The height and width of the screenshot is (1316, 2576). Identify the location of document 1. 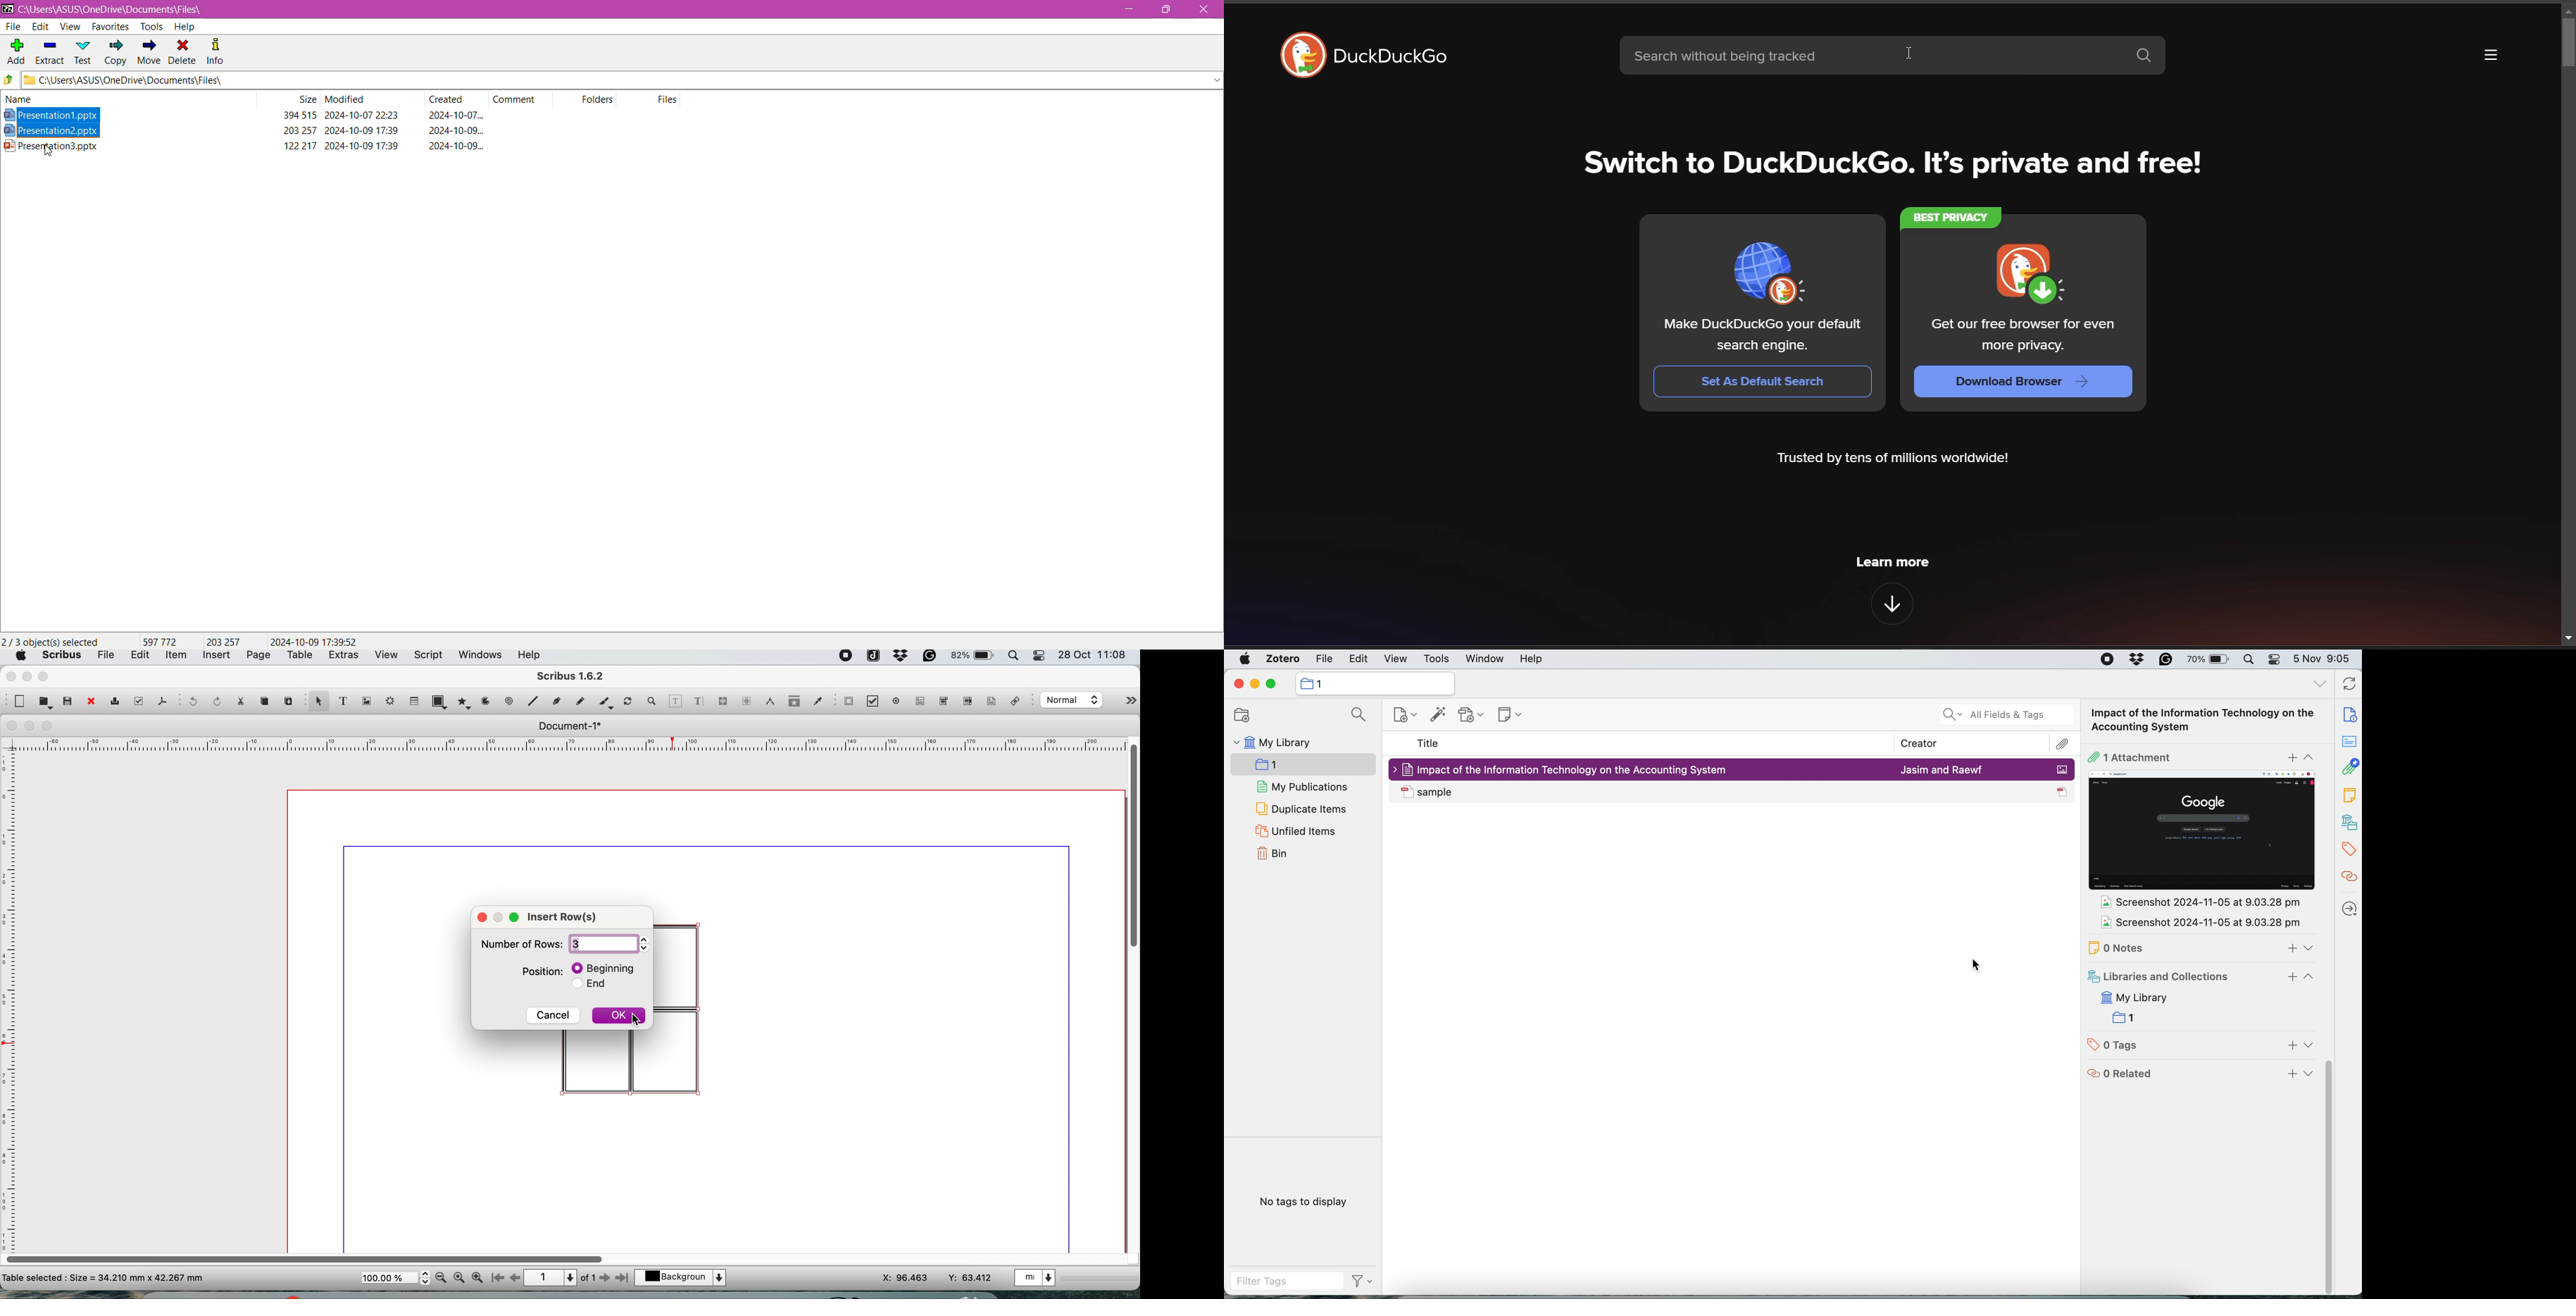
(569, 726).